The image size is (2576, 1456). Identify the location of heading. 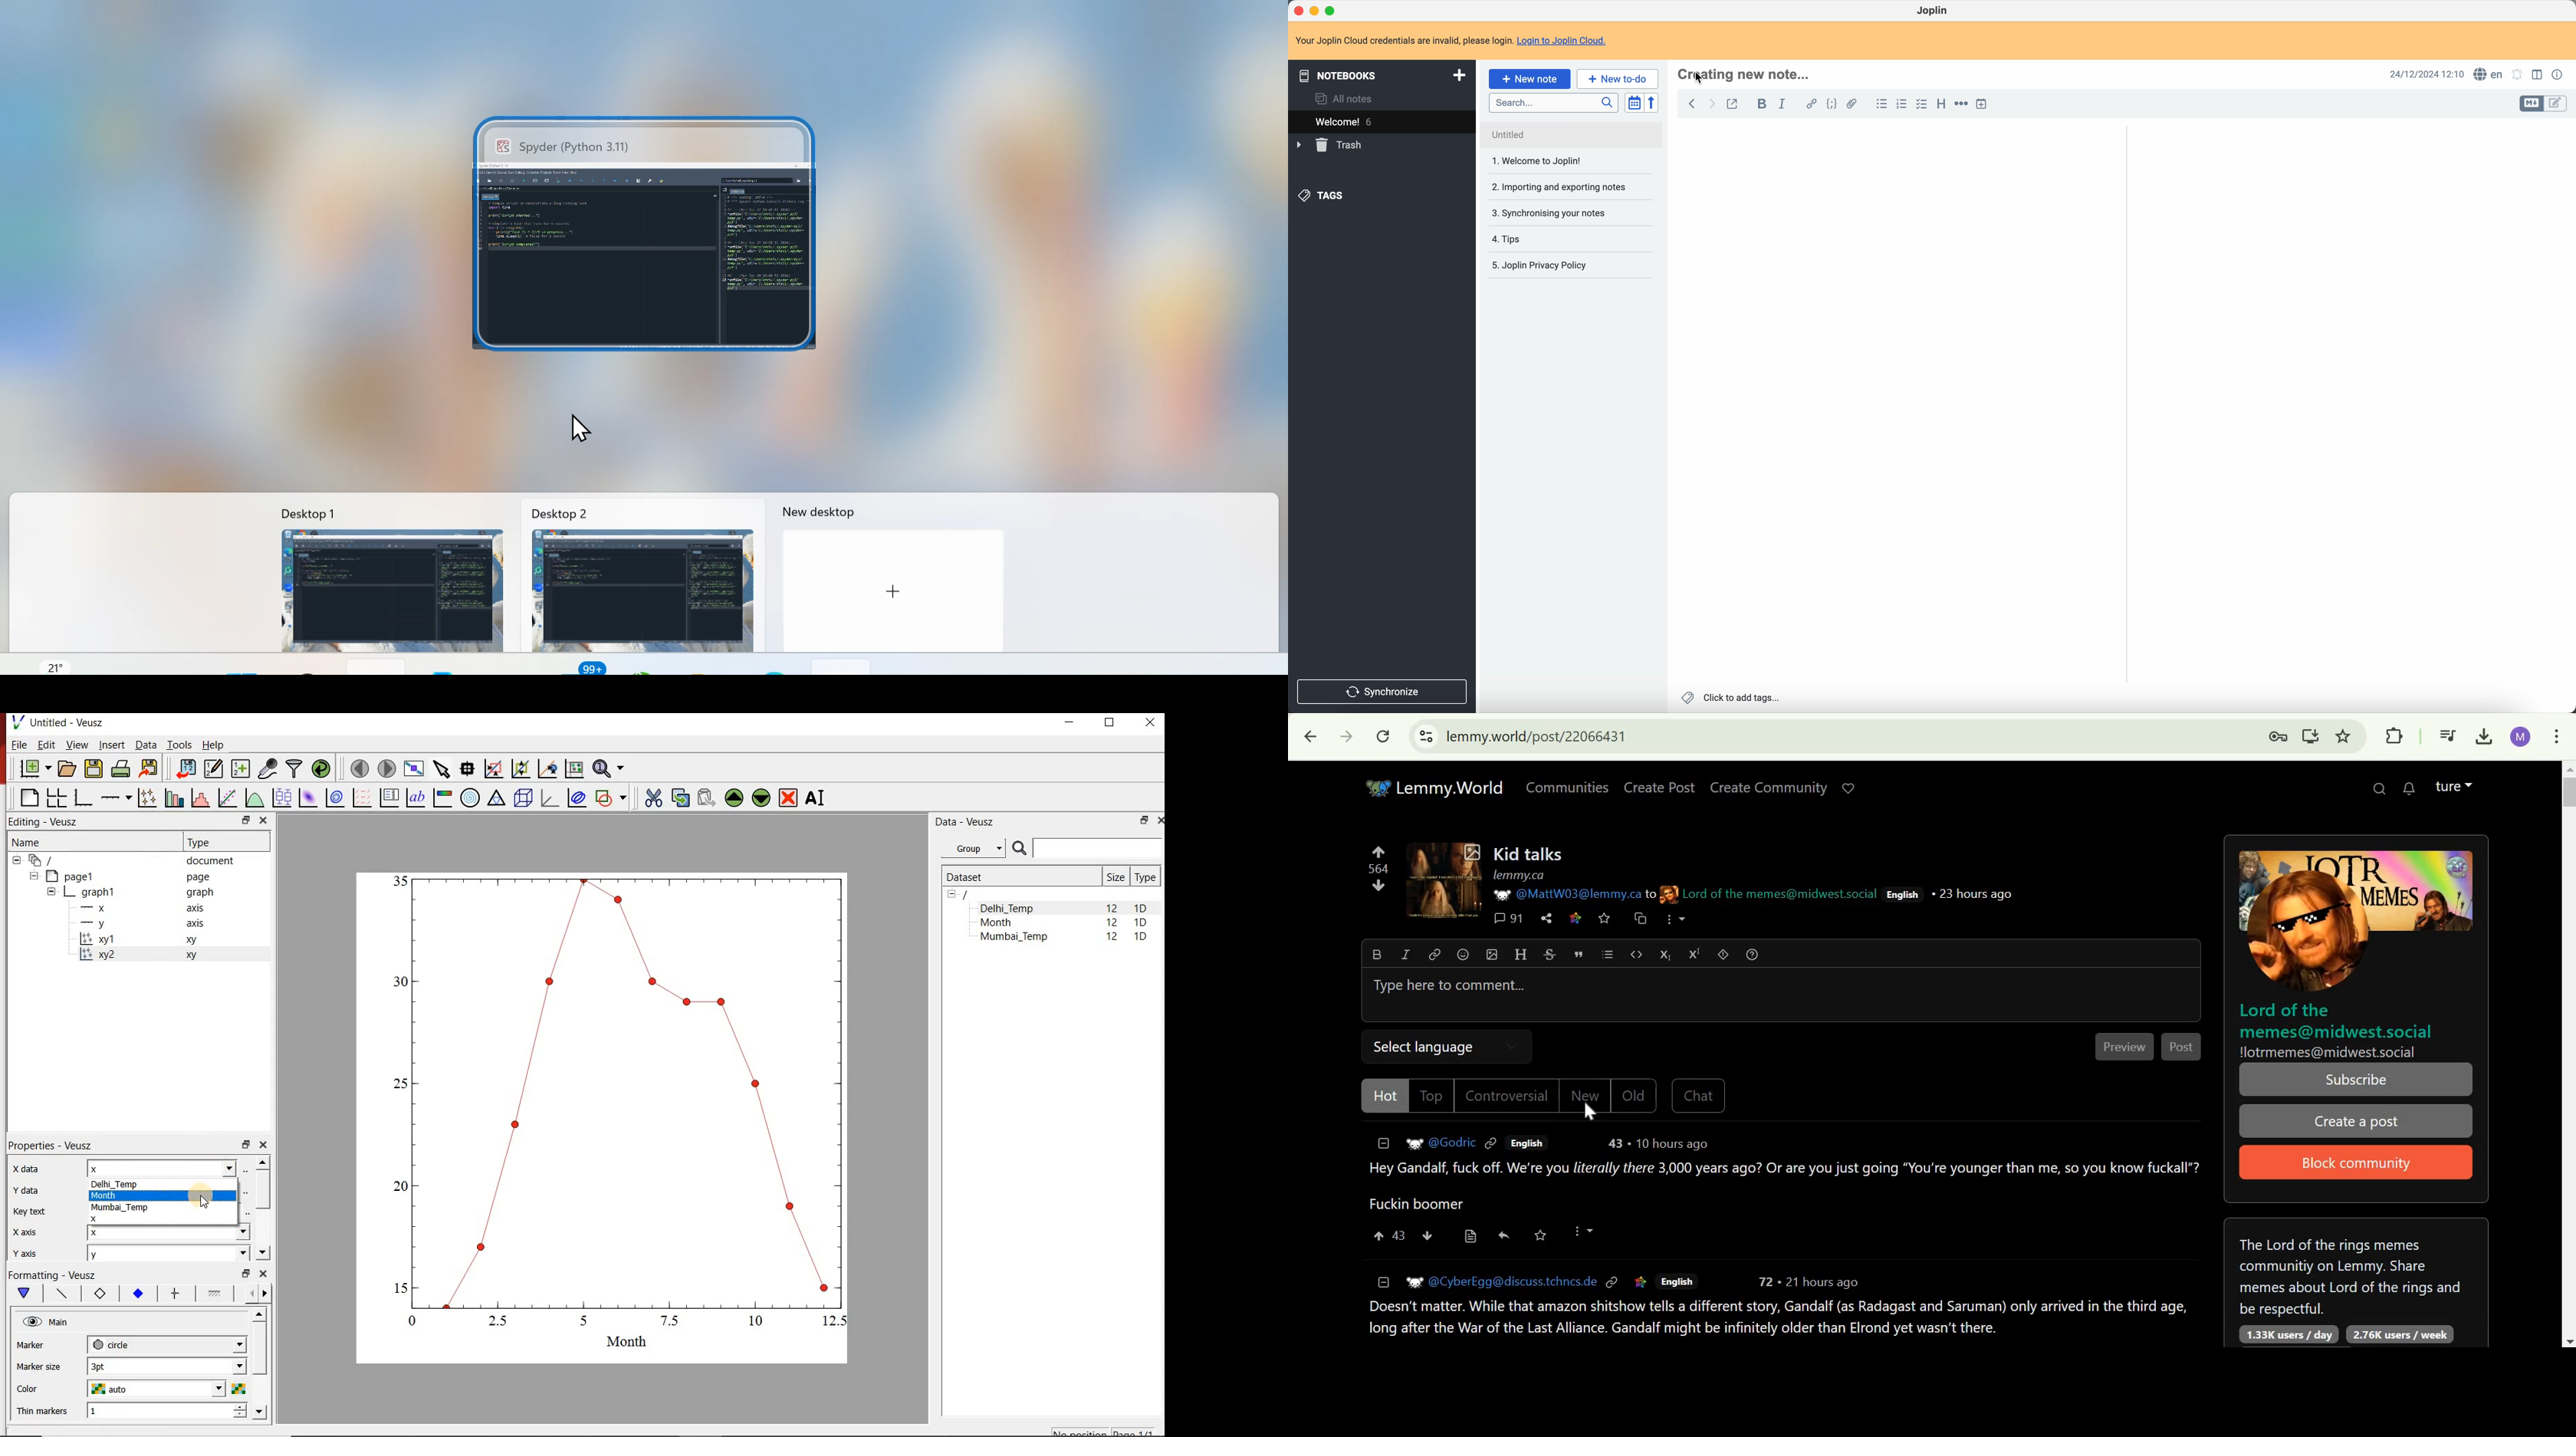
(1940, 104).